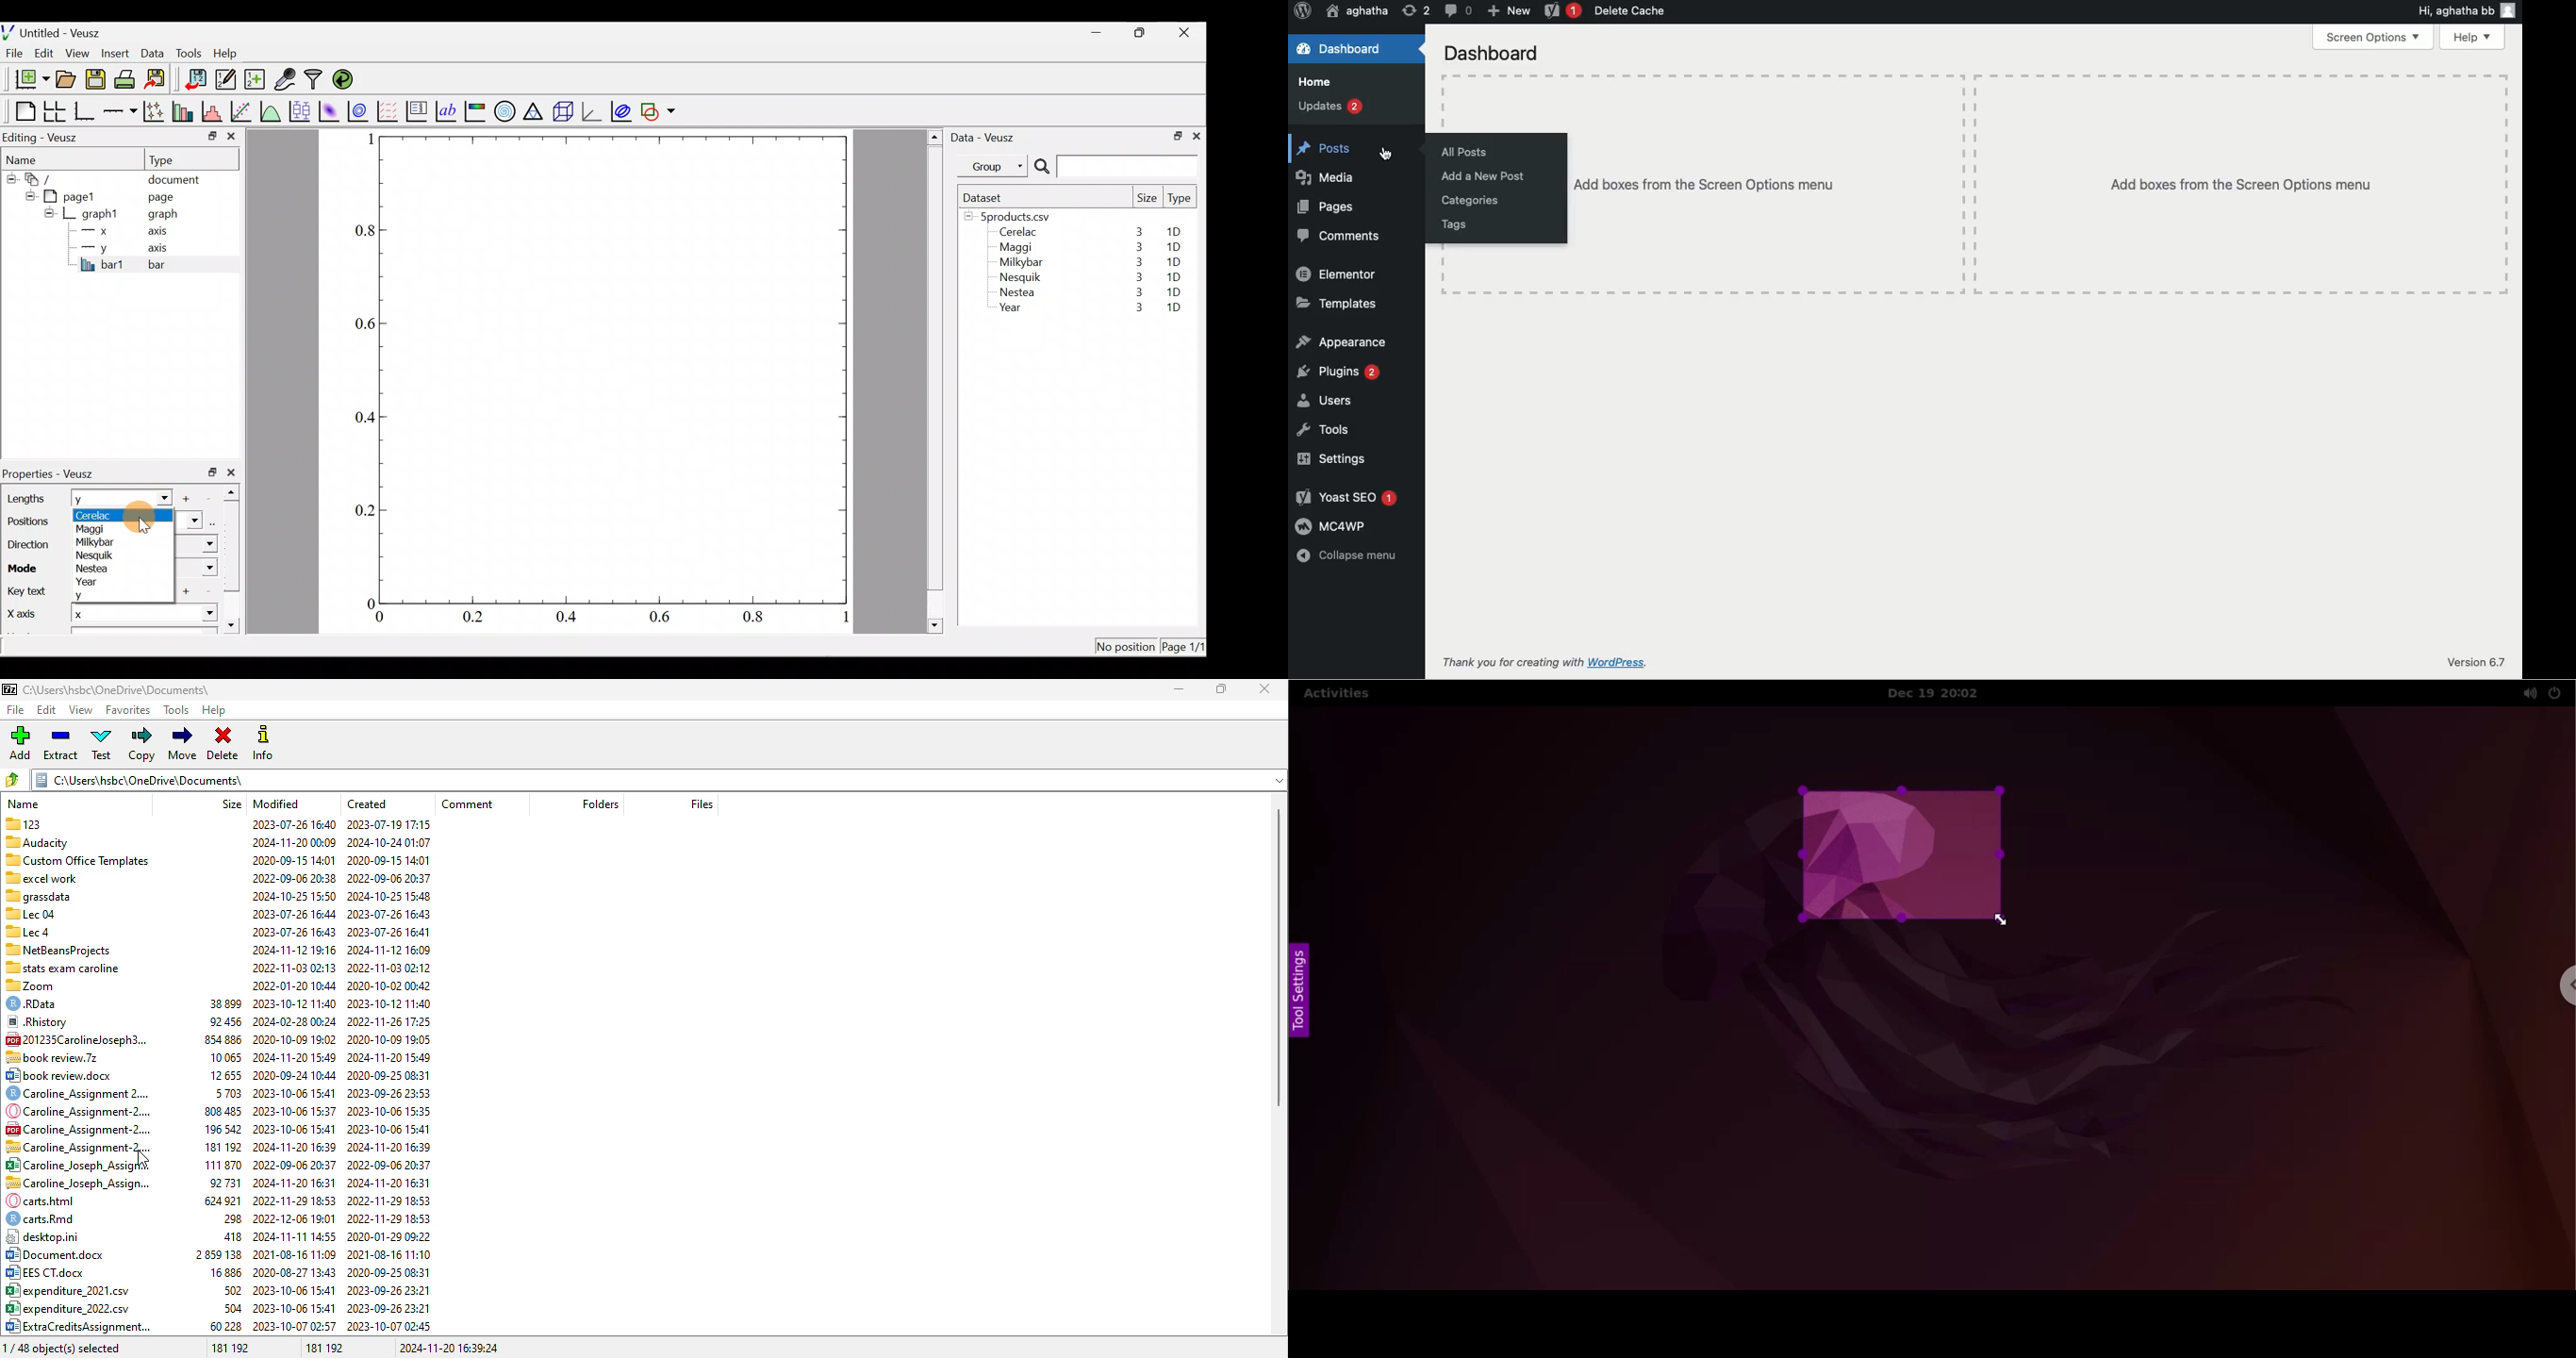 This screenshot has height=1372, width=2576. What do you see at coordinates (1443, 107) in the screenshot?
I see `Table line` at bounding box center [1443, 107].